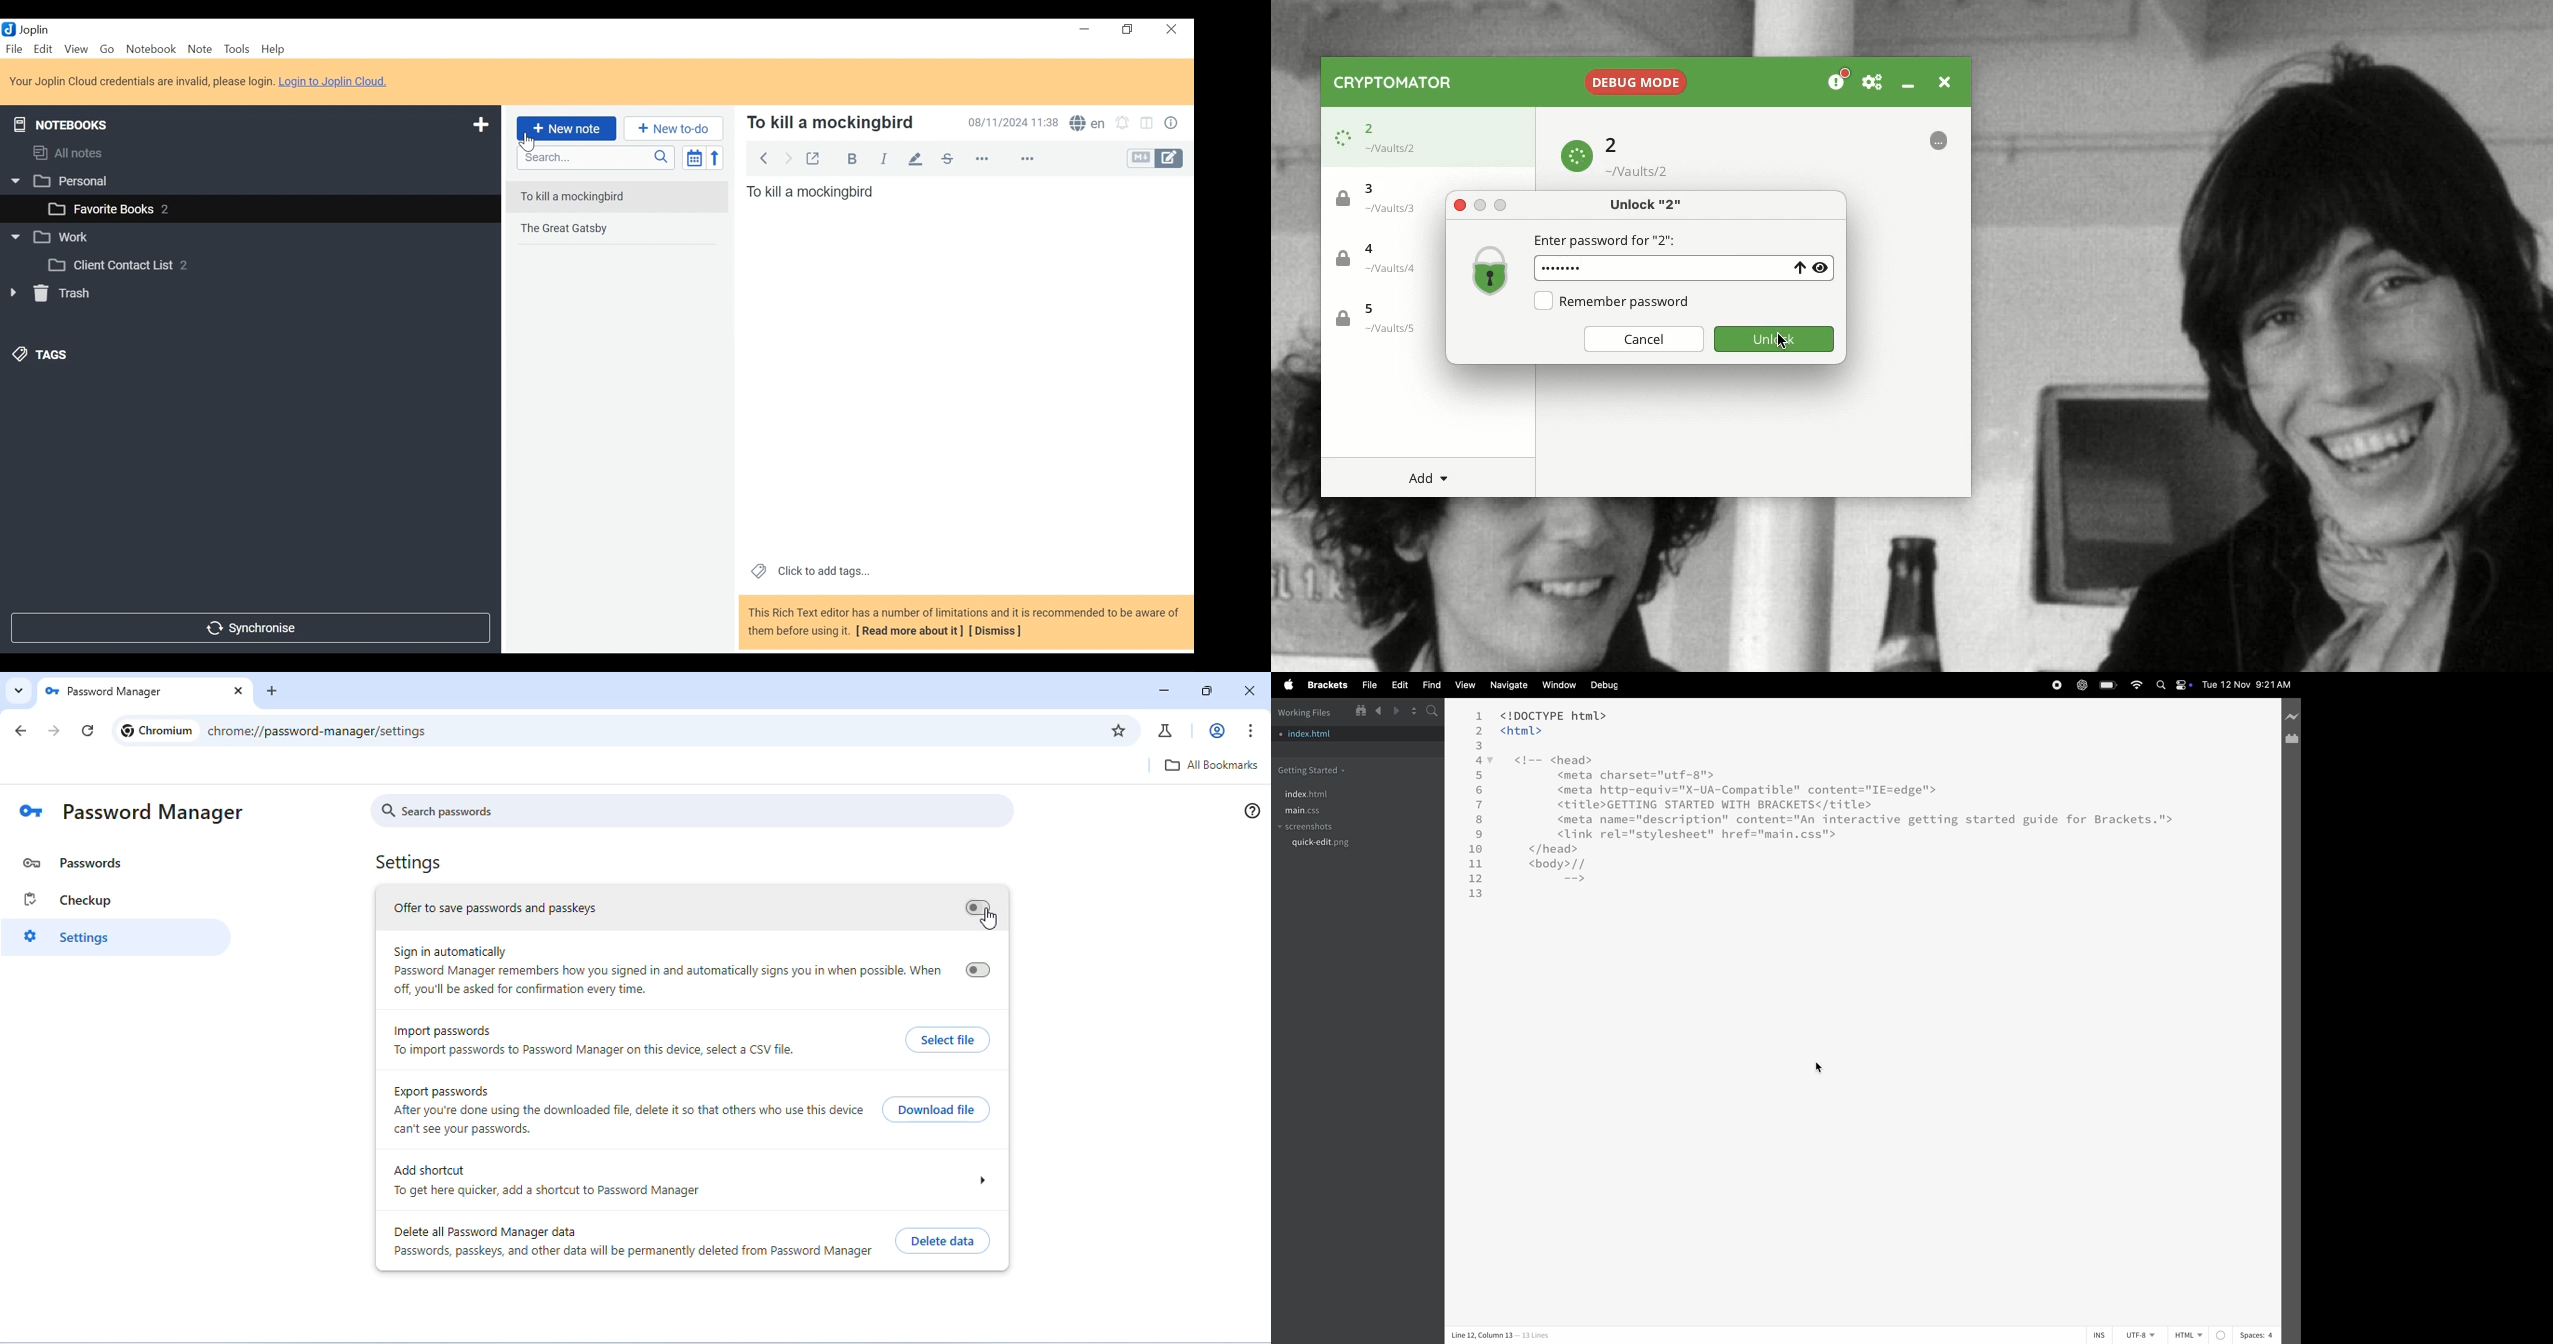 The width and height of the screenshot is (2576, 1344). I want to click on View, so click(76, 50).